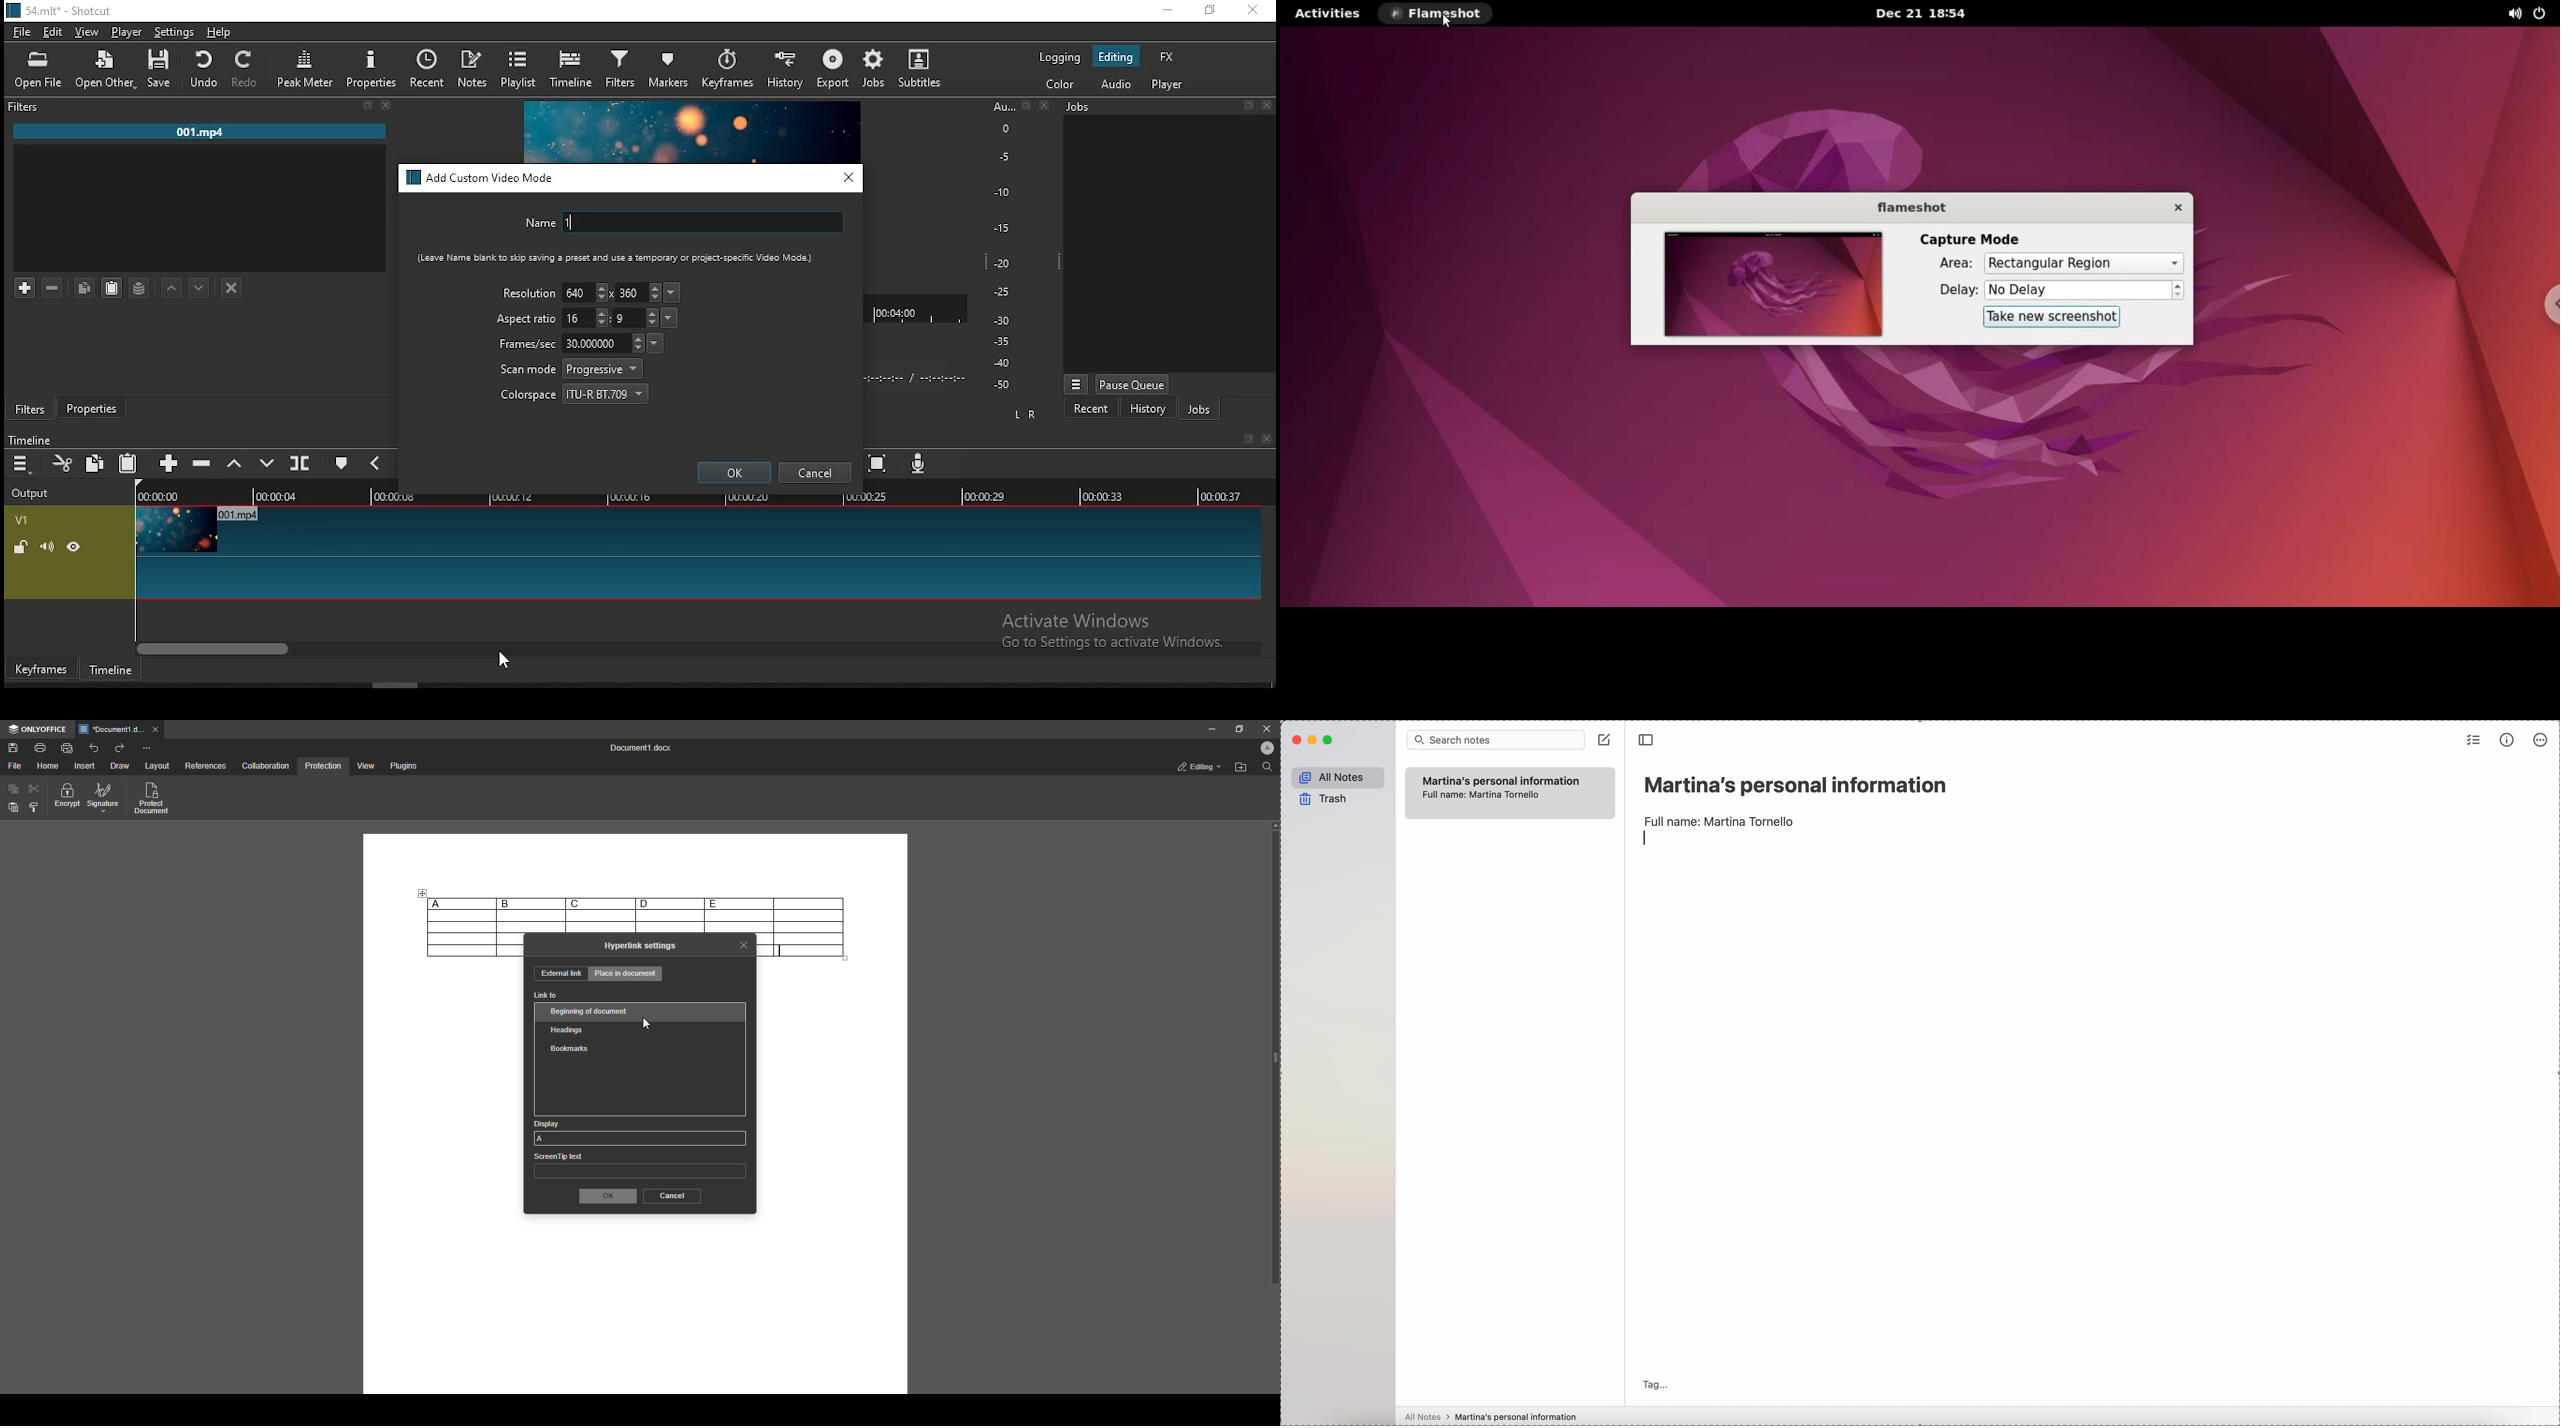 The height and width of the screenshot is (1428, 2576). Describe the element at coordinates (1224, 496) in the screenshot. I see `00:00:37` at that location.